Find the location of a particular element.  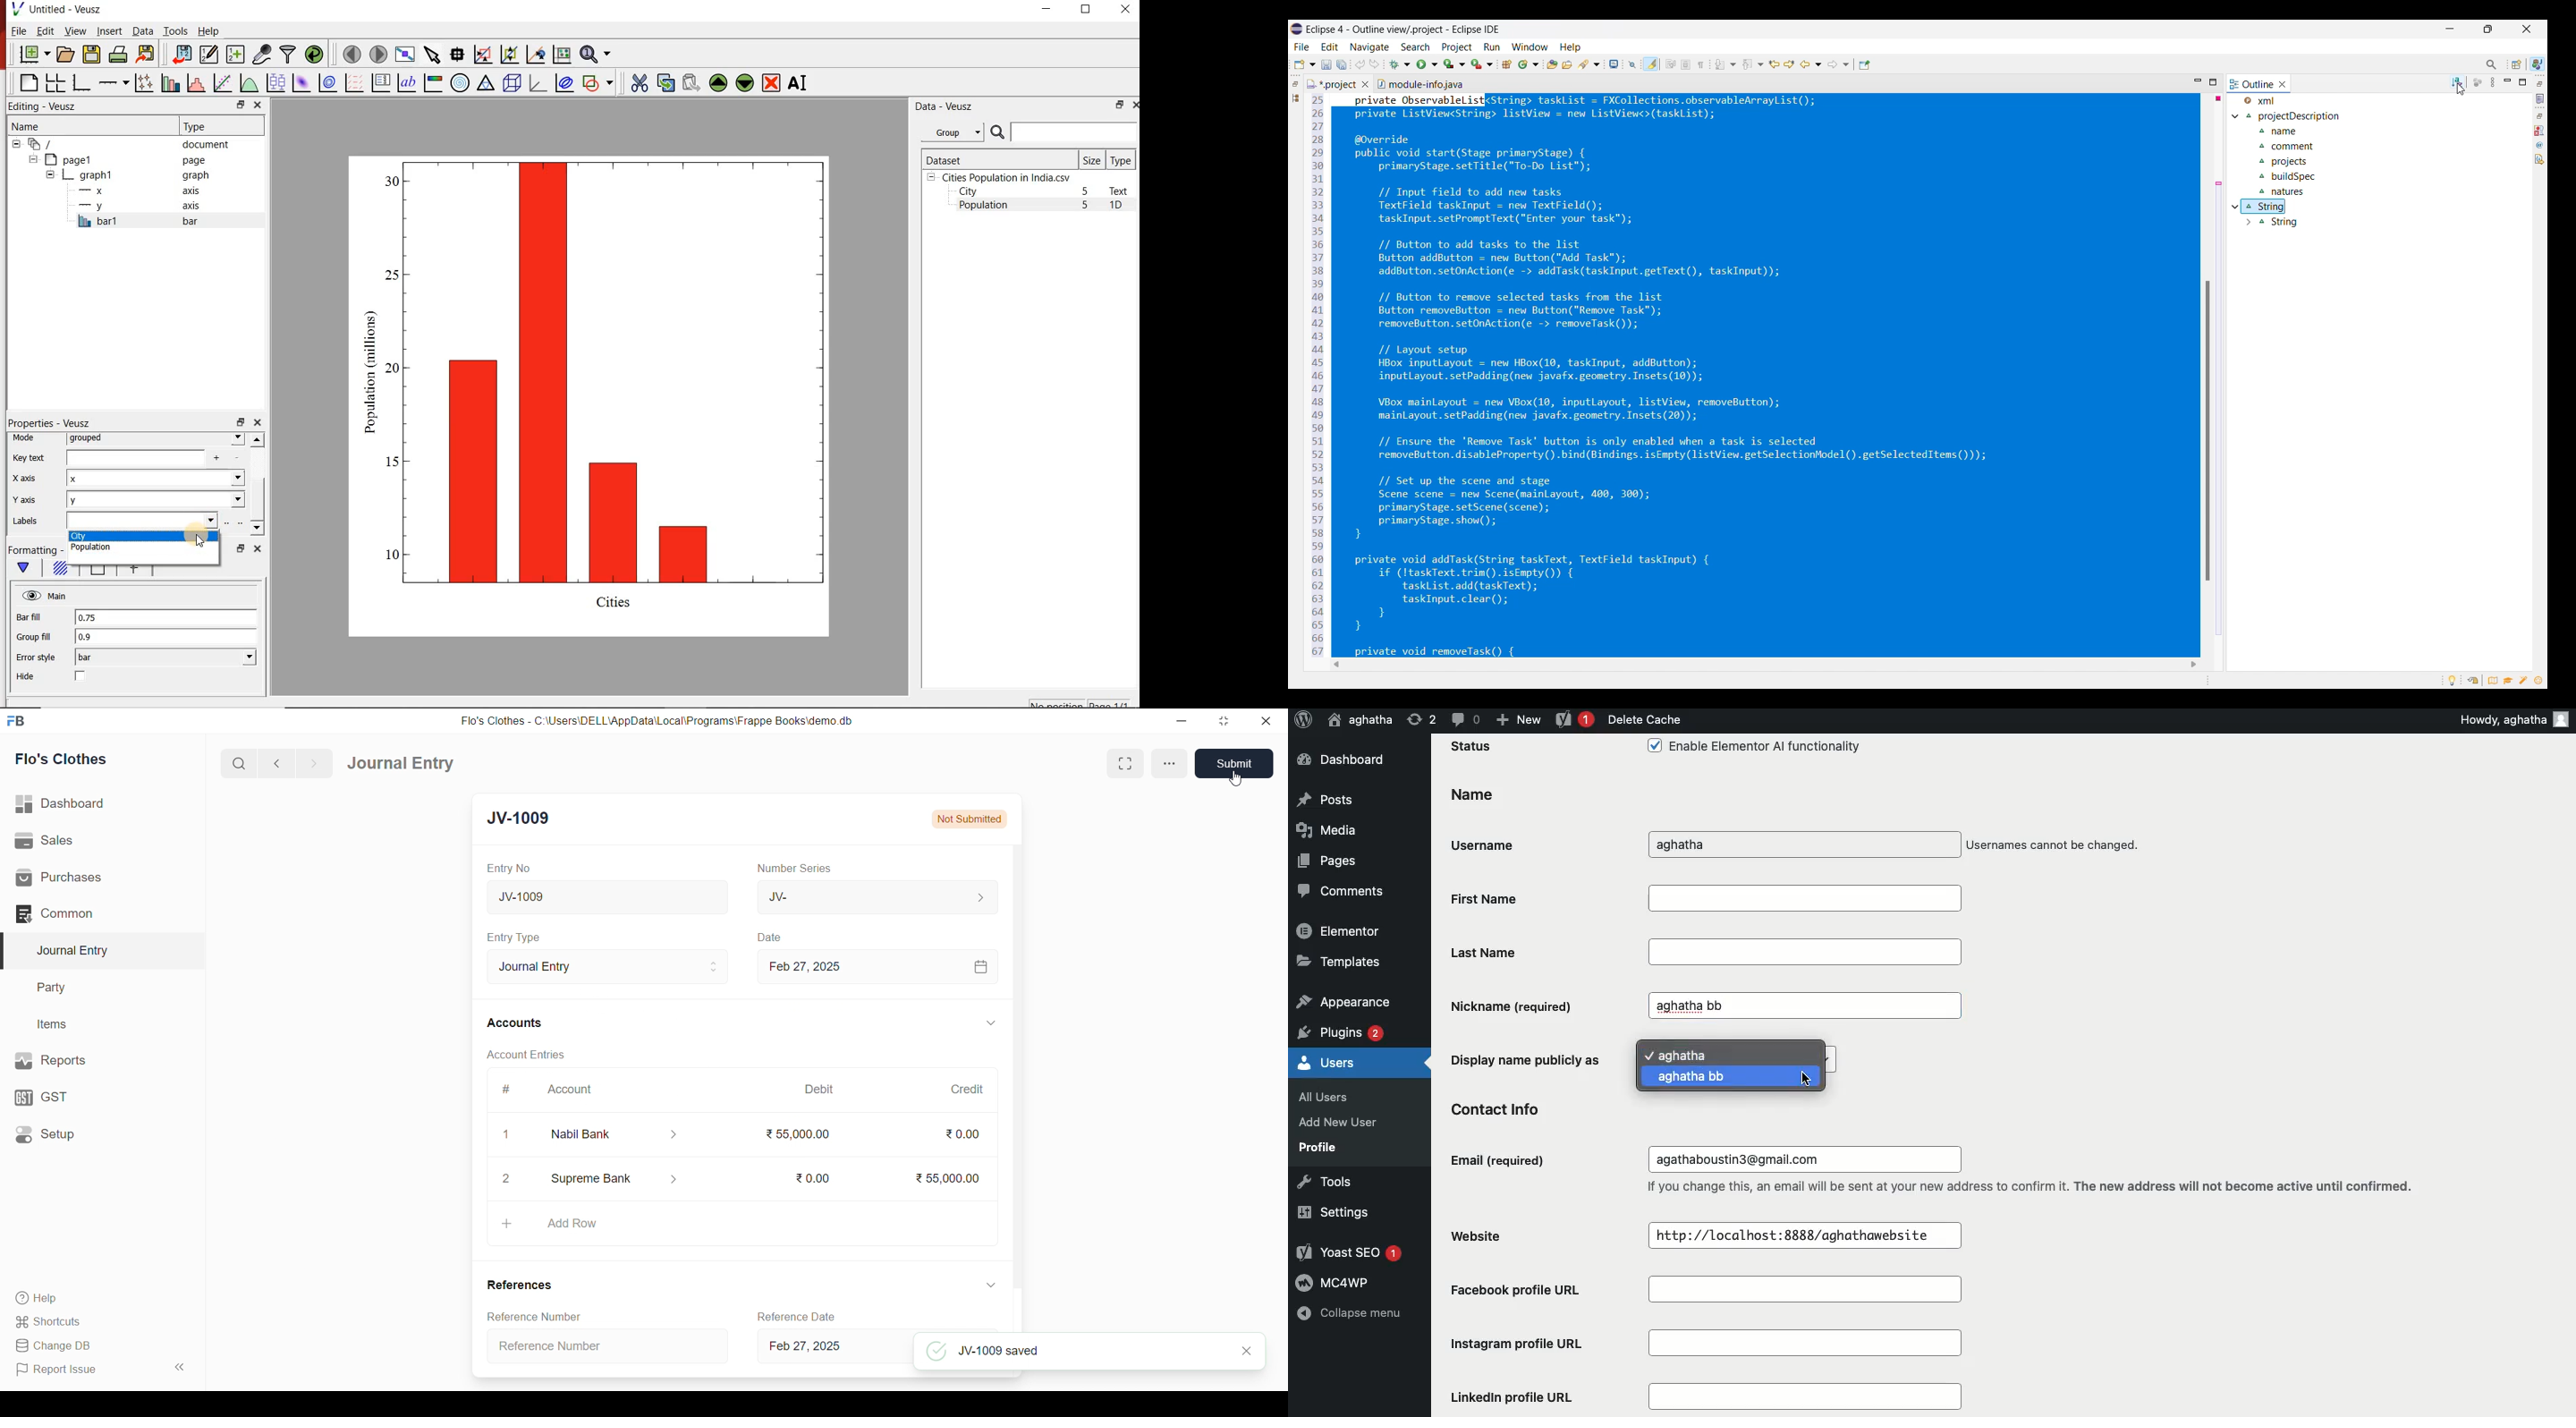

New options is located at coordinates (1304, 64).